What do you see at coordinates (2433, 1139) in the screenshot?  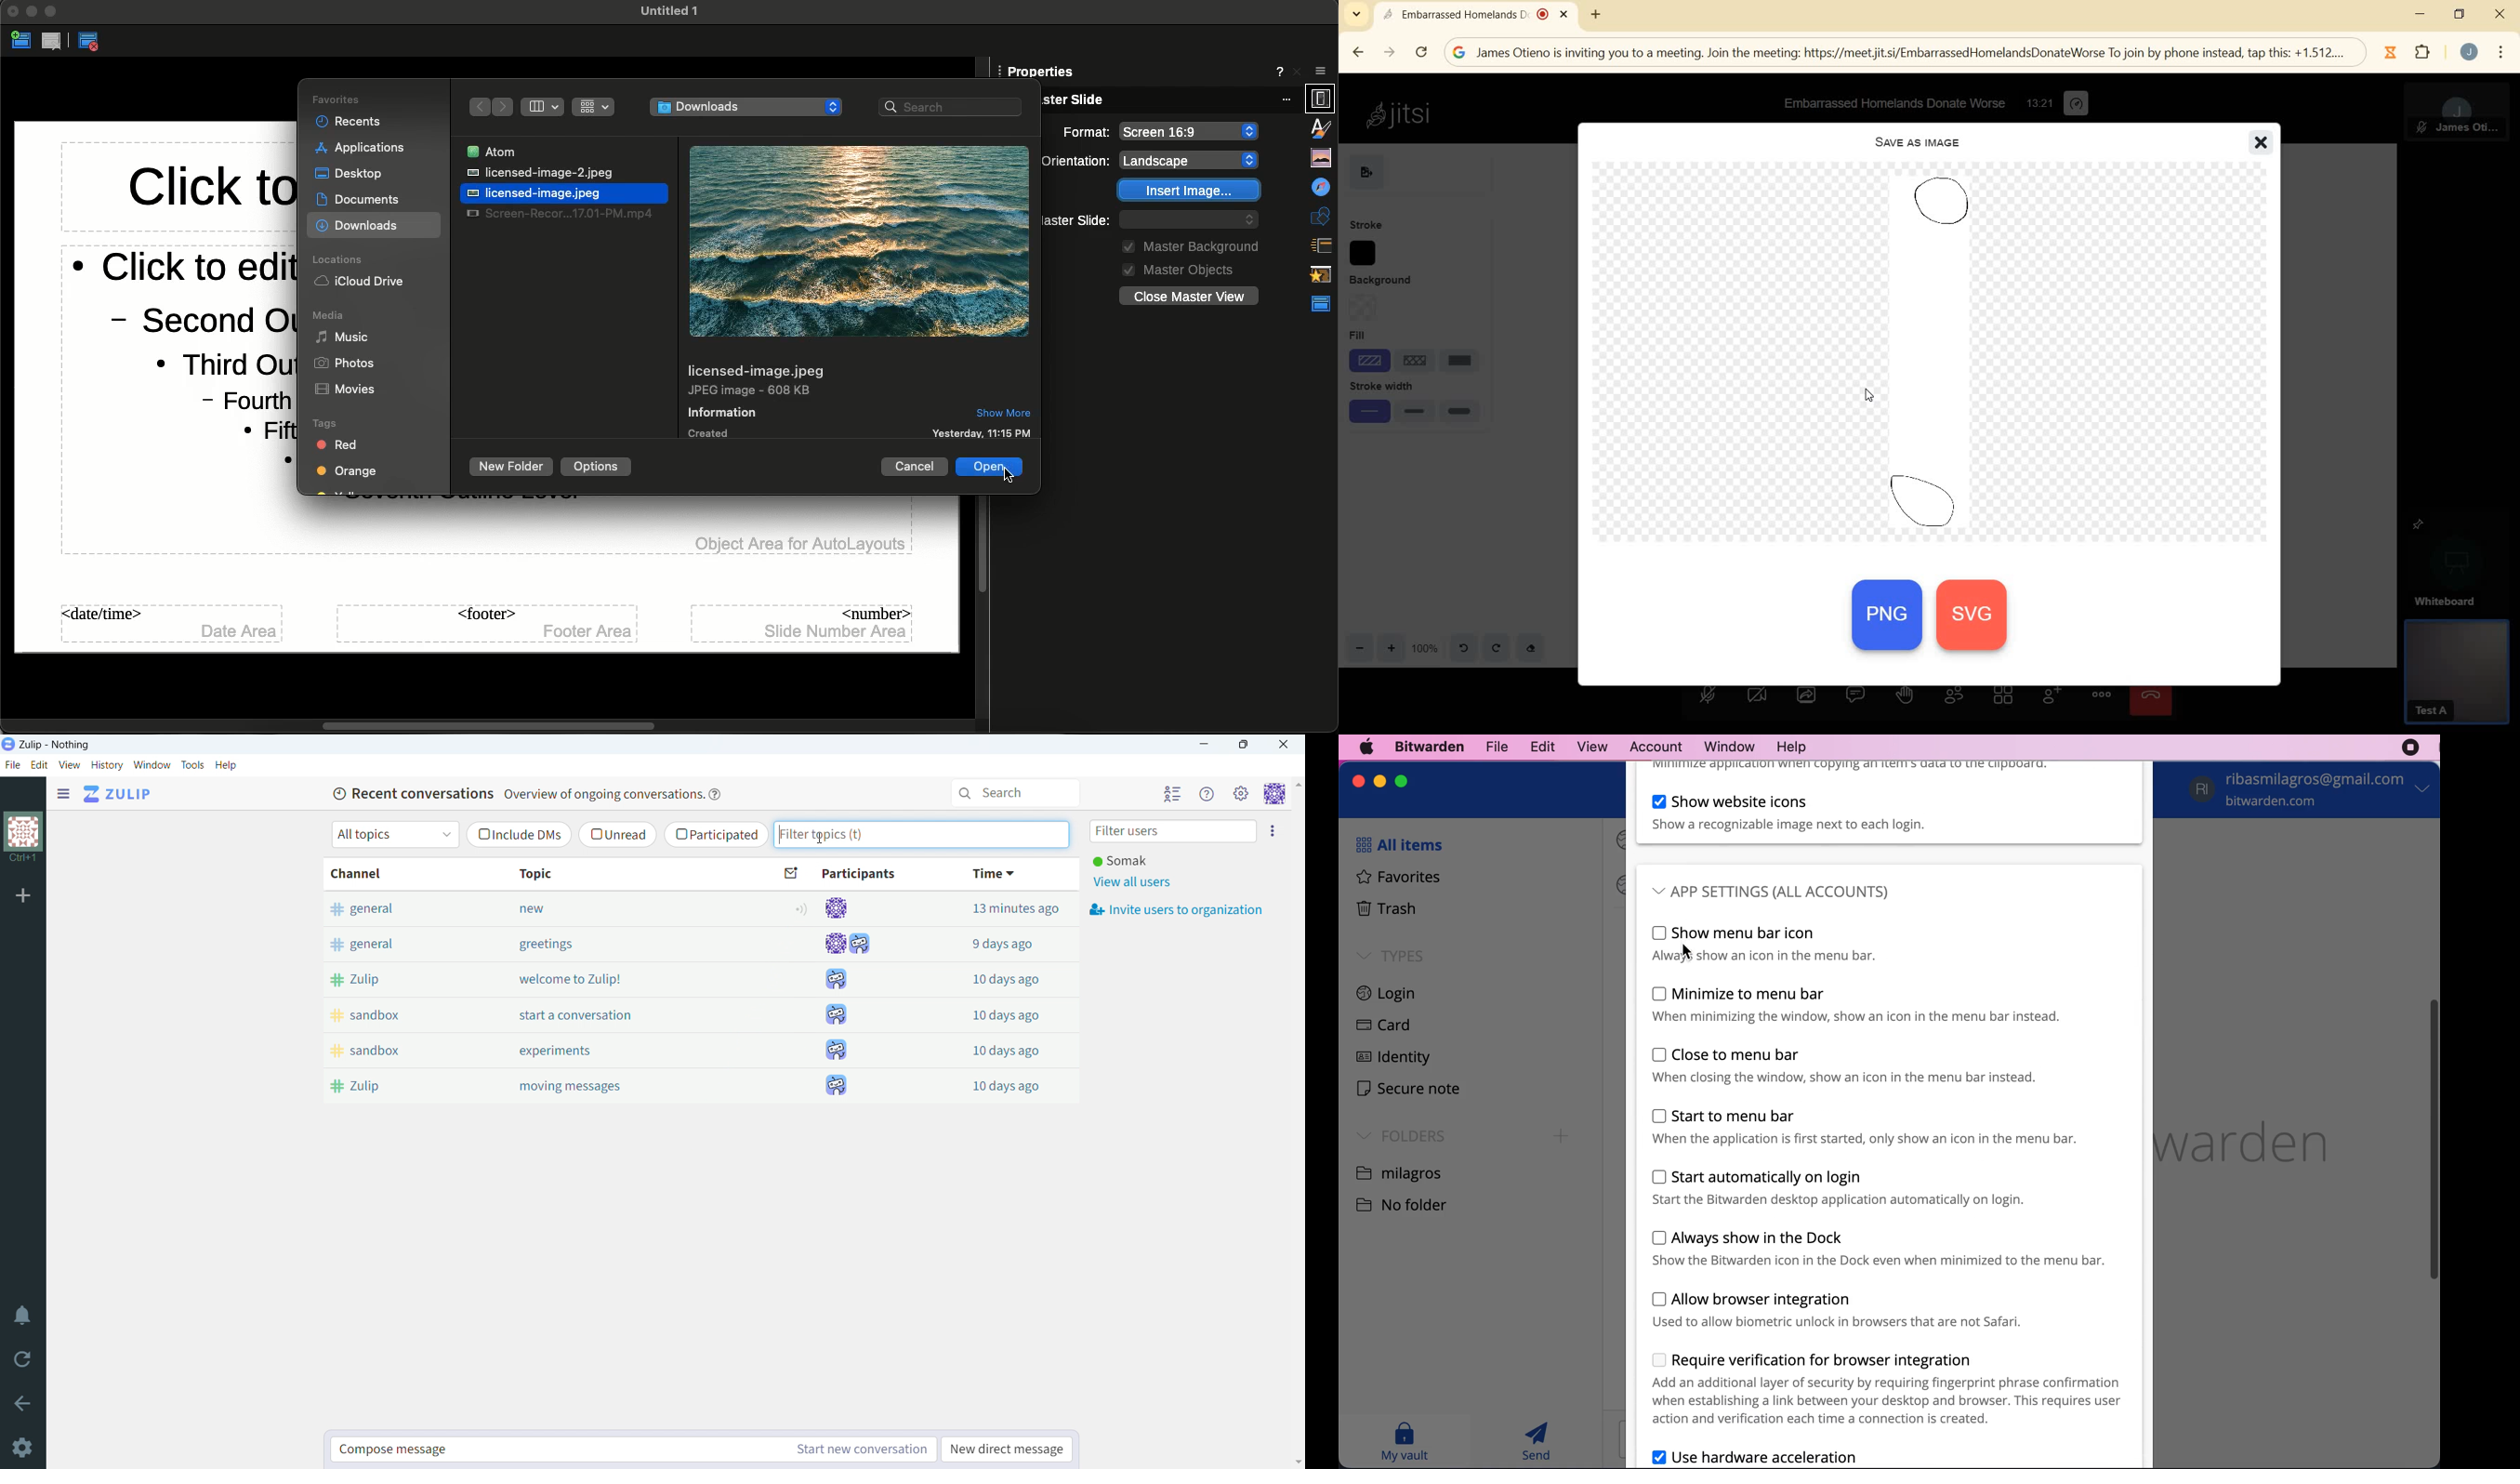 I see `vertical scroll bar` at bounding box center [2433, 1139].